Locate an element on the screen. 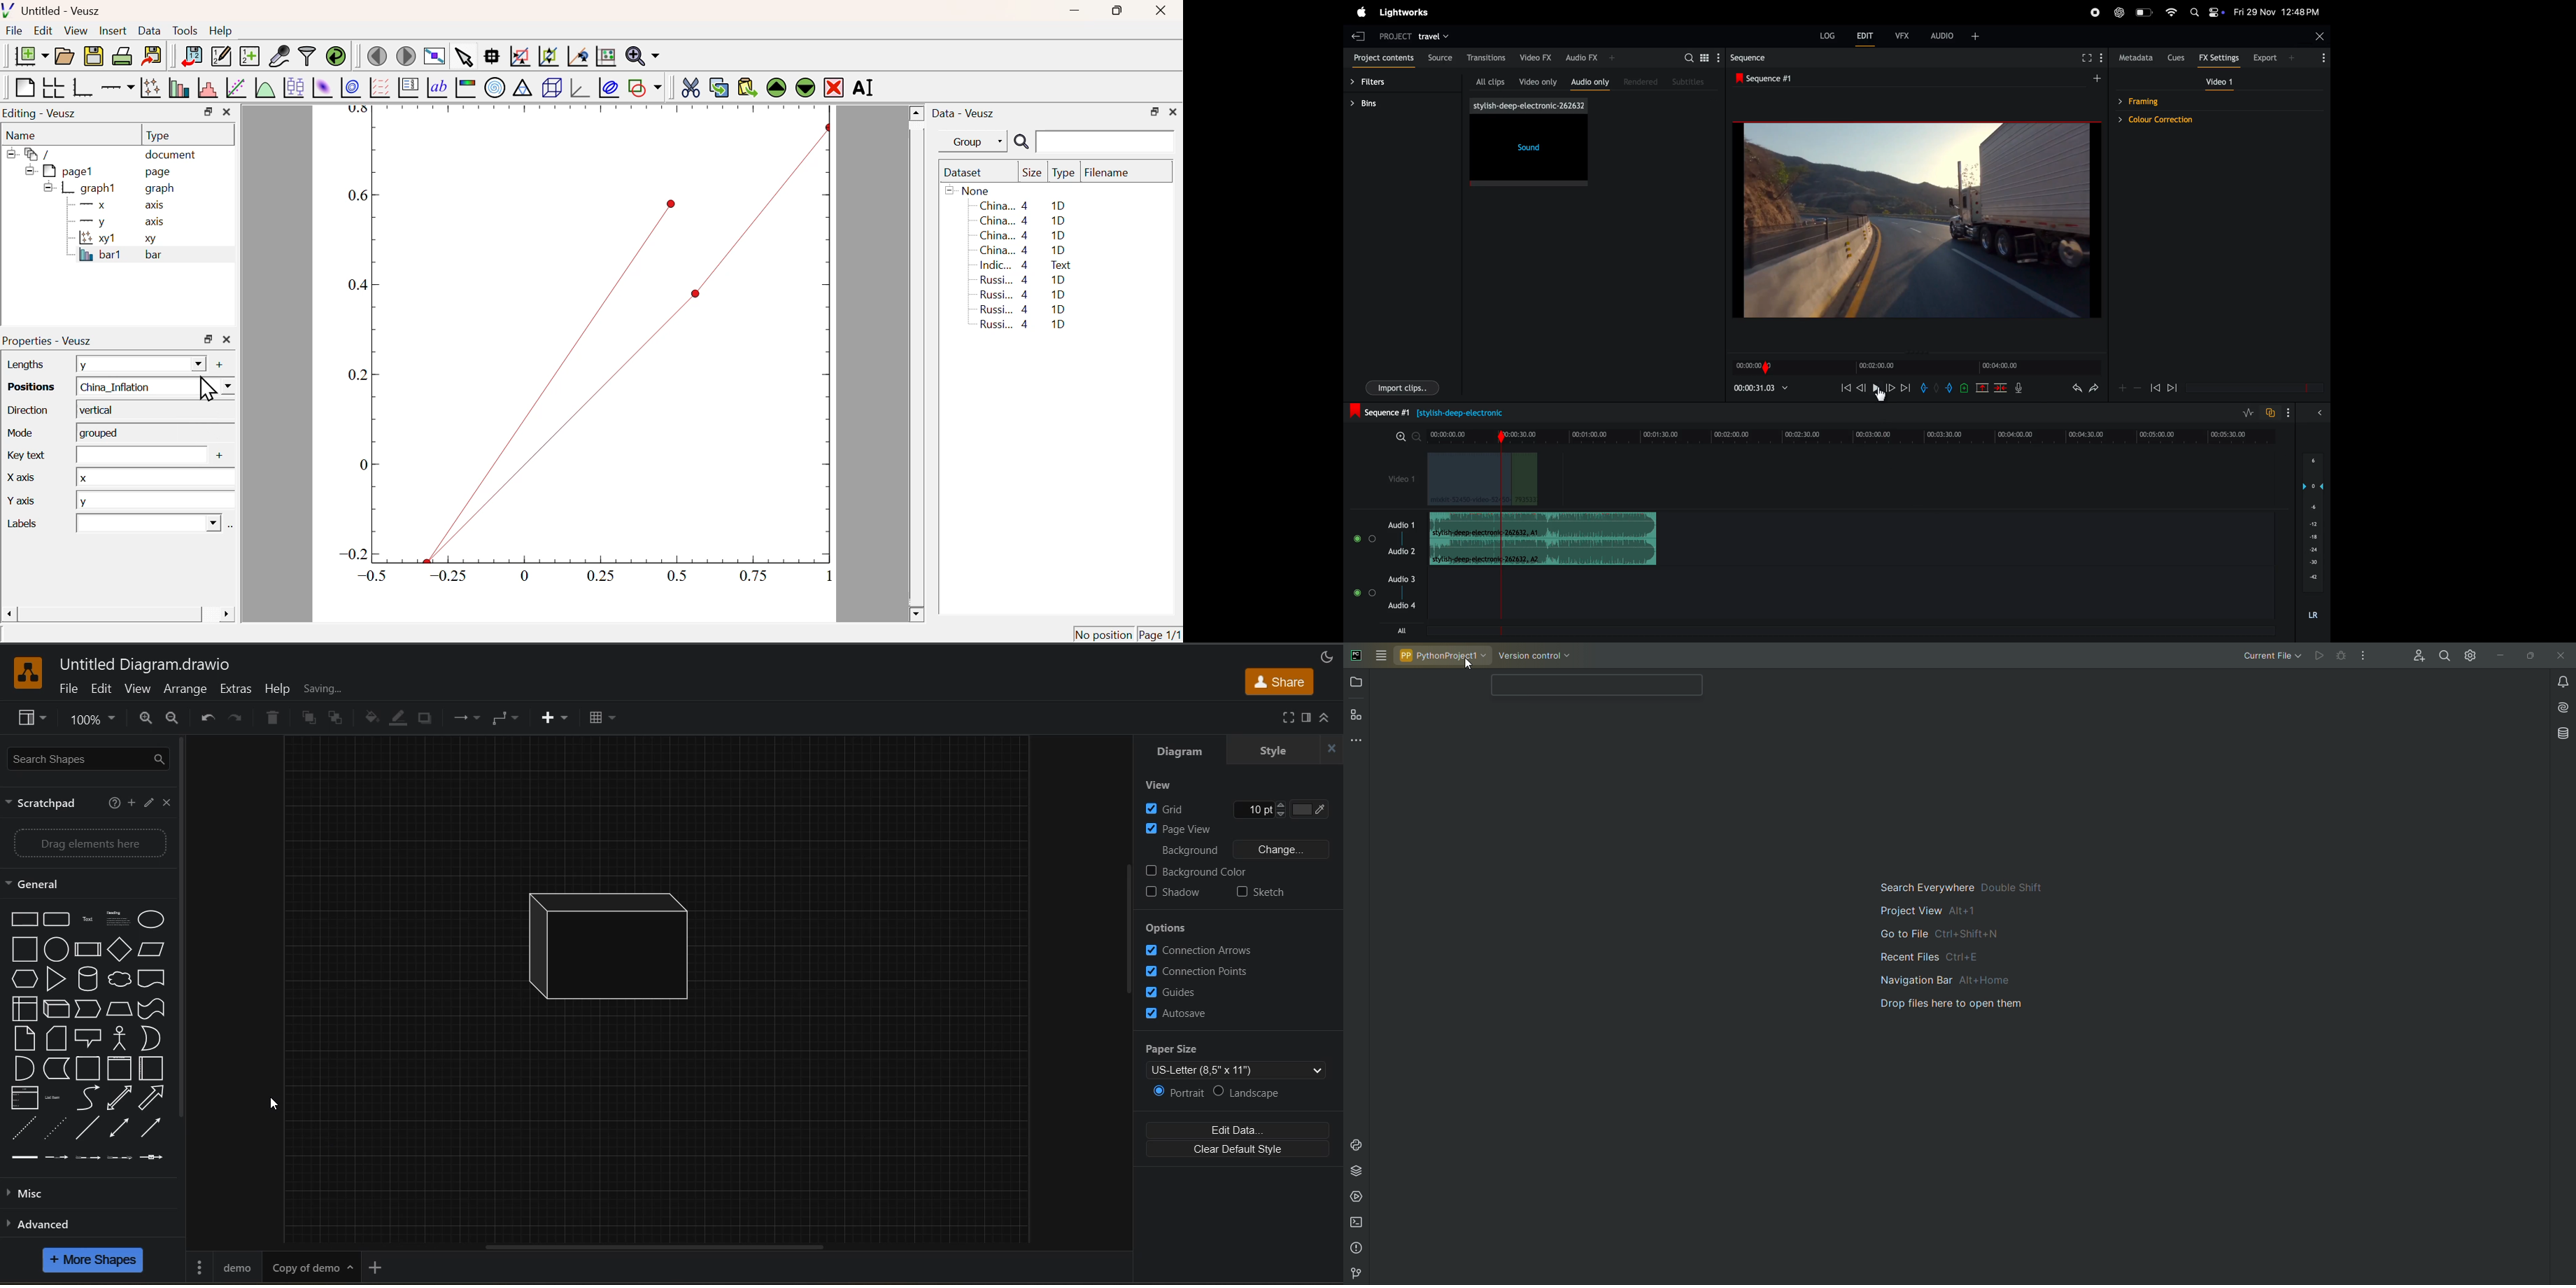  date and time is located at coordinates (2277, 11).